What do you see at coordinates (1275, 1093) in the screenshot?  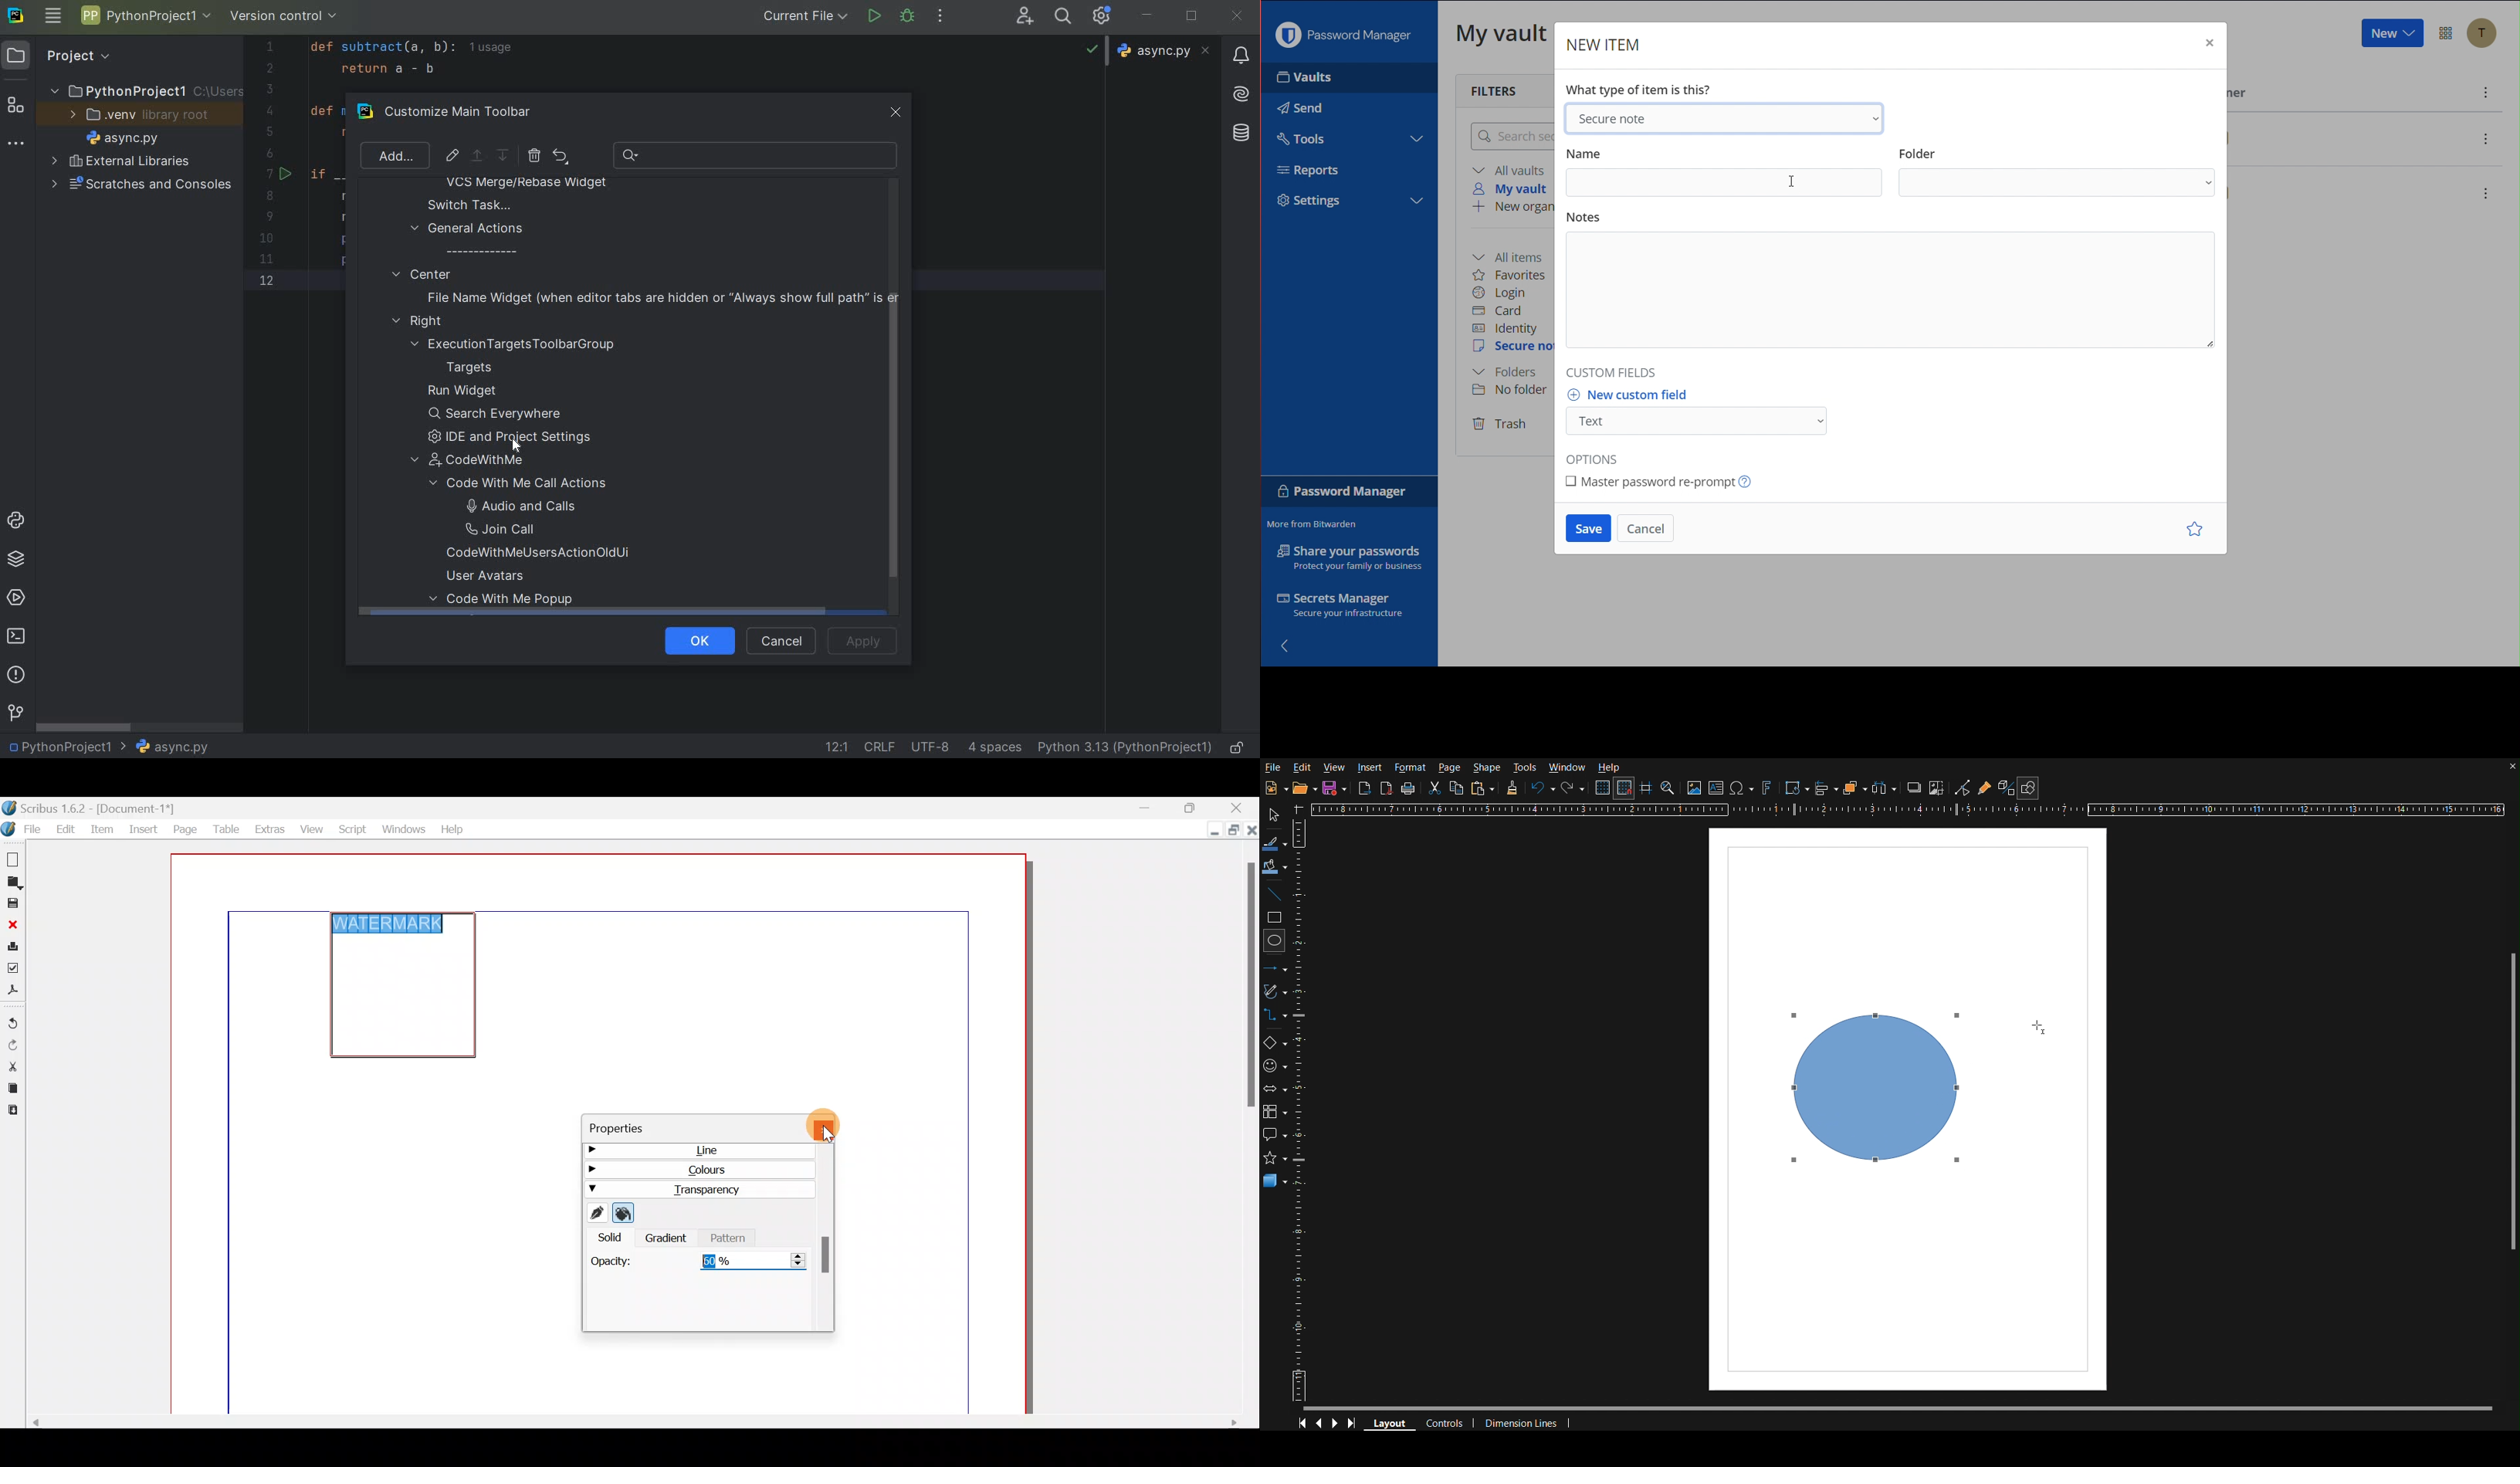 I see `Box Arrows` at bounding box center [1275, 1093].